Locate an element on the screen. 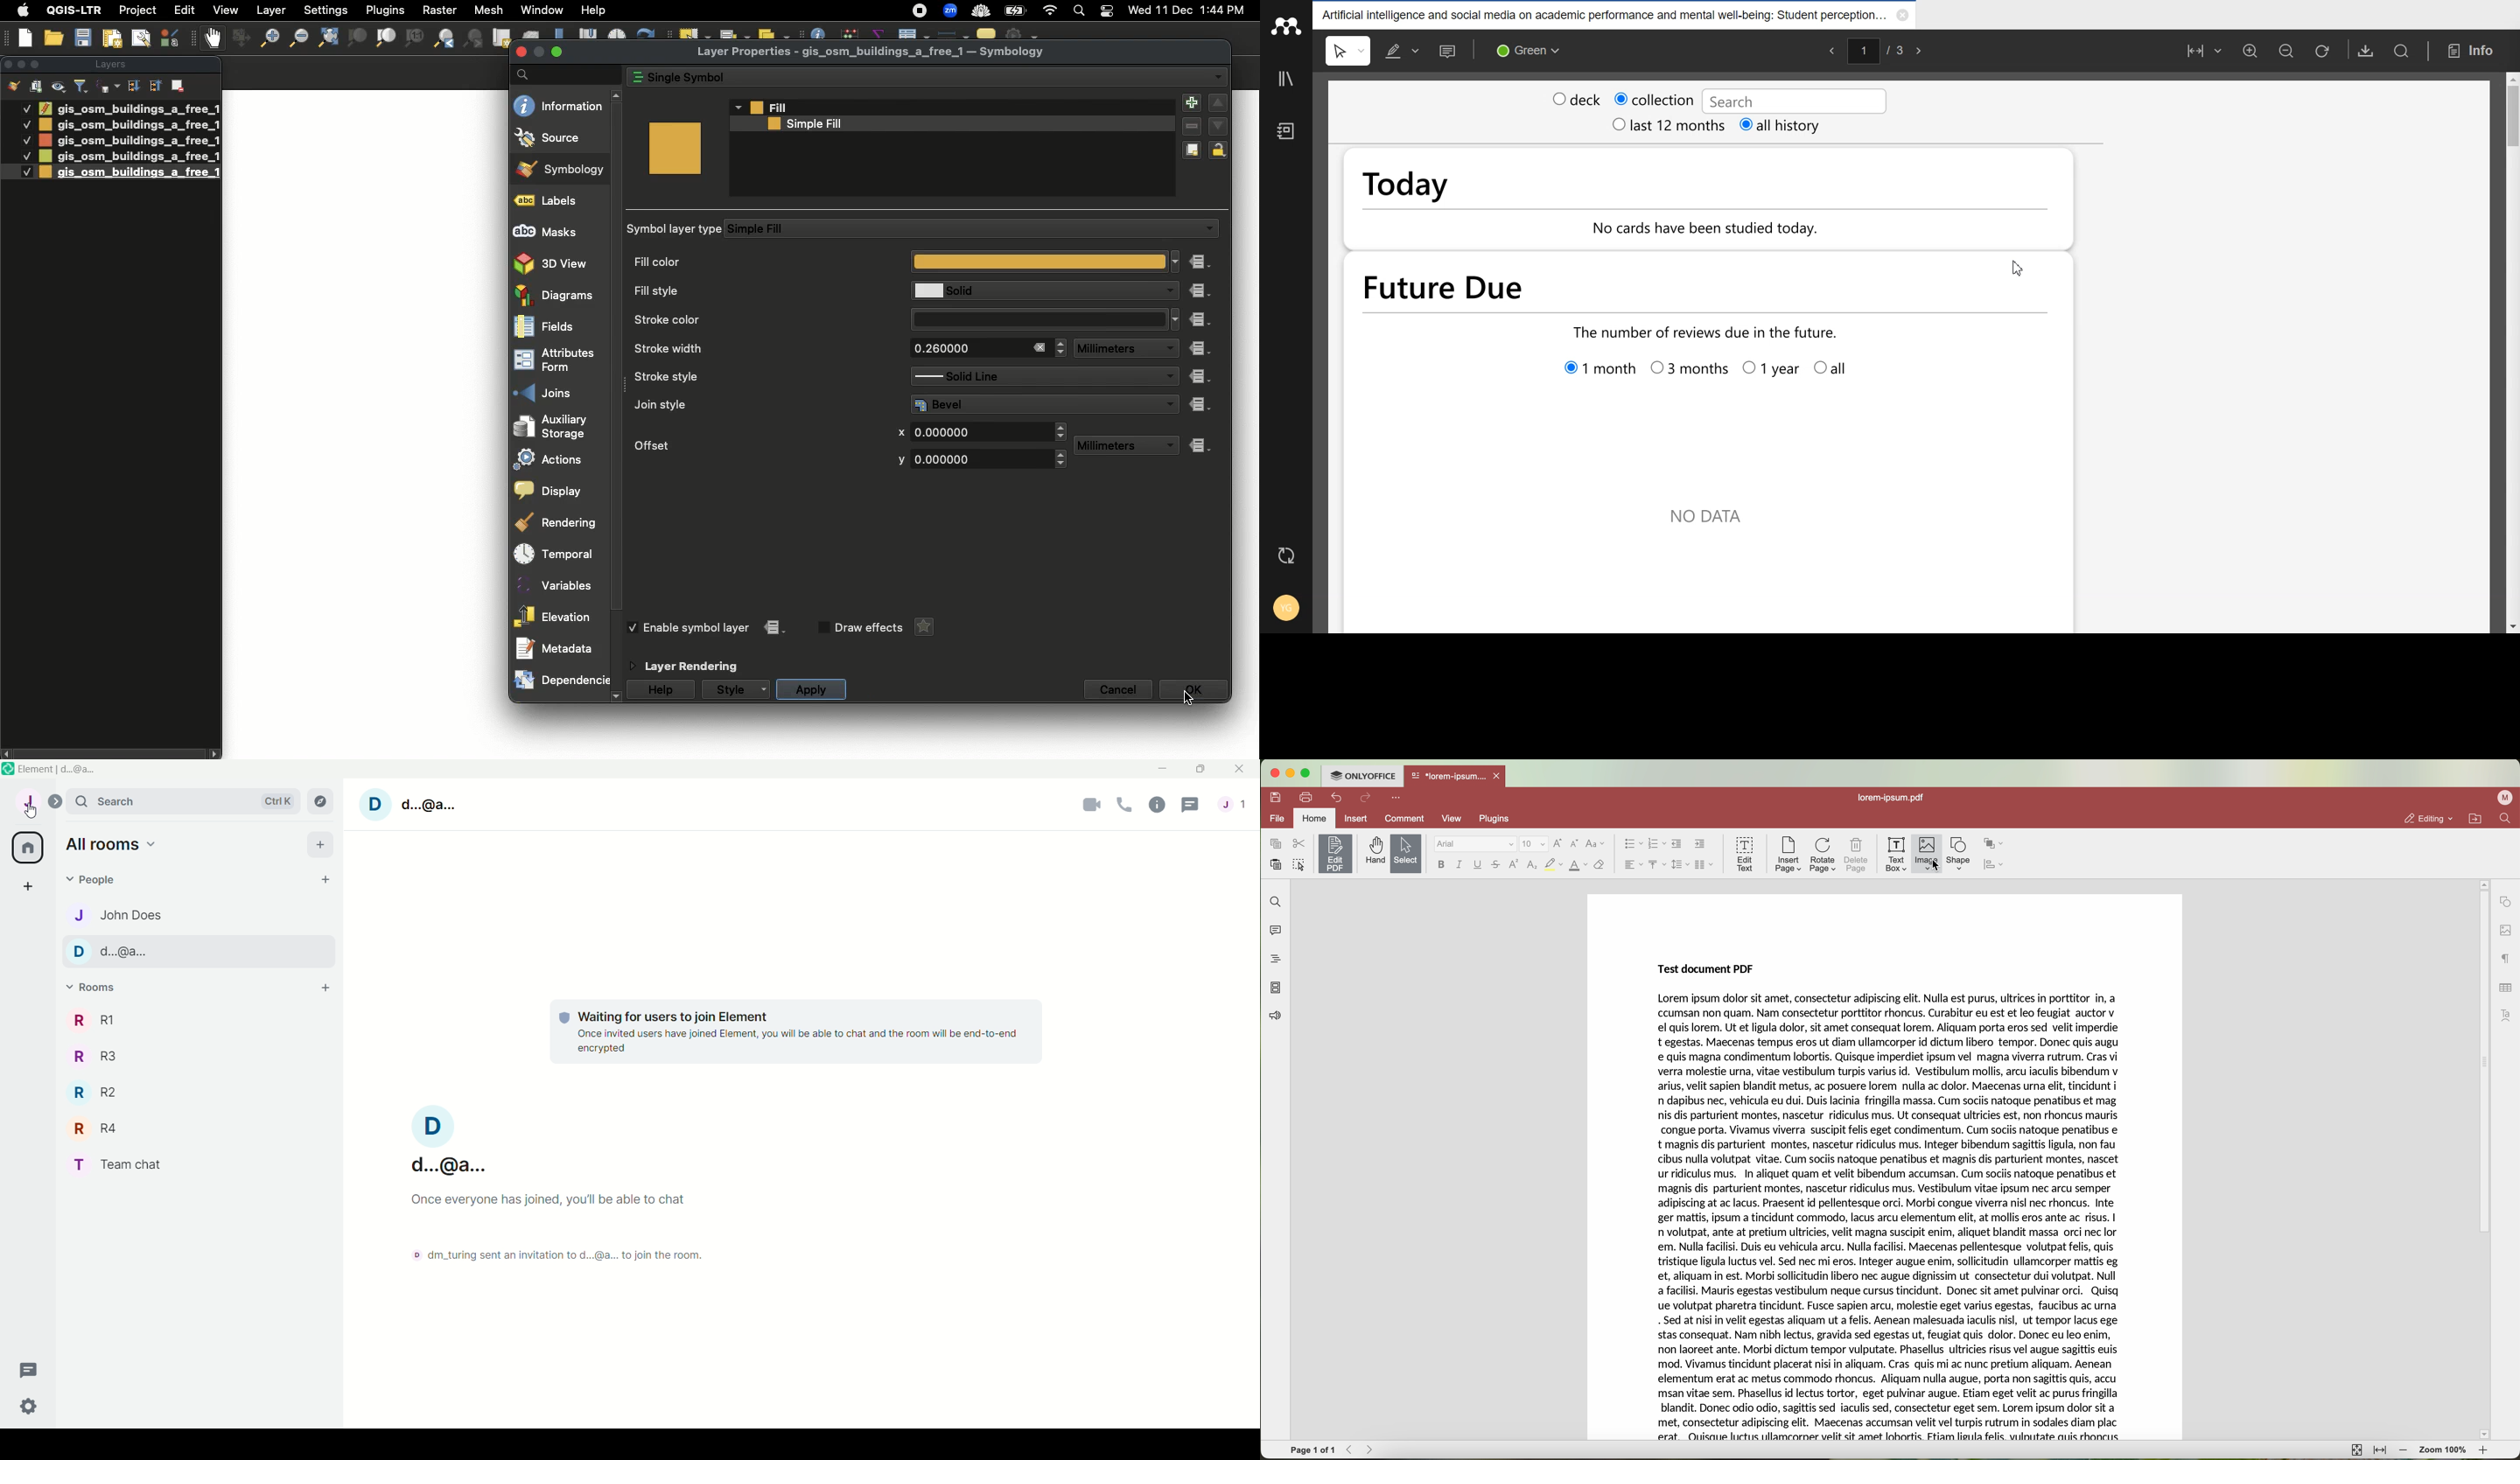 This screenshot has width=2520, height=1484. J is located at coordinates (28, 801).